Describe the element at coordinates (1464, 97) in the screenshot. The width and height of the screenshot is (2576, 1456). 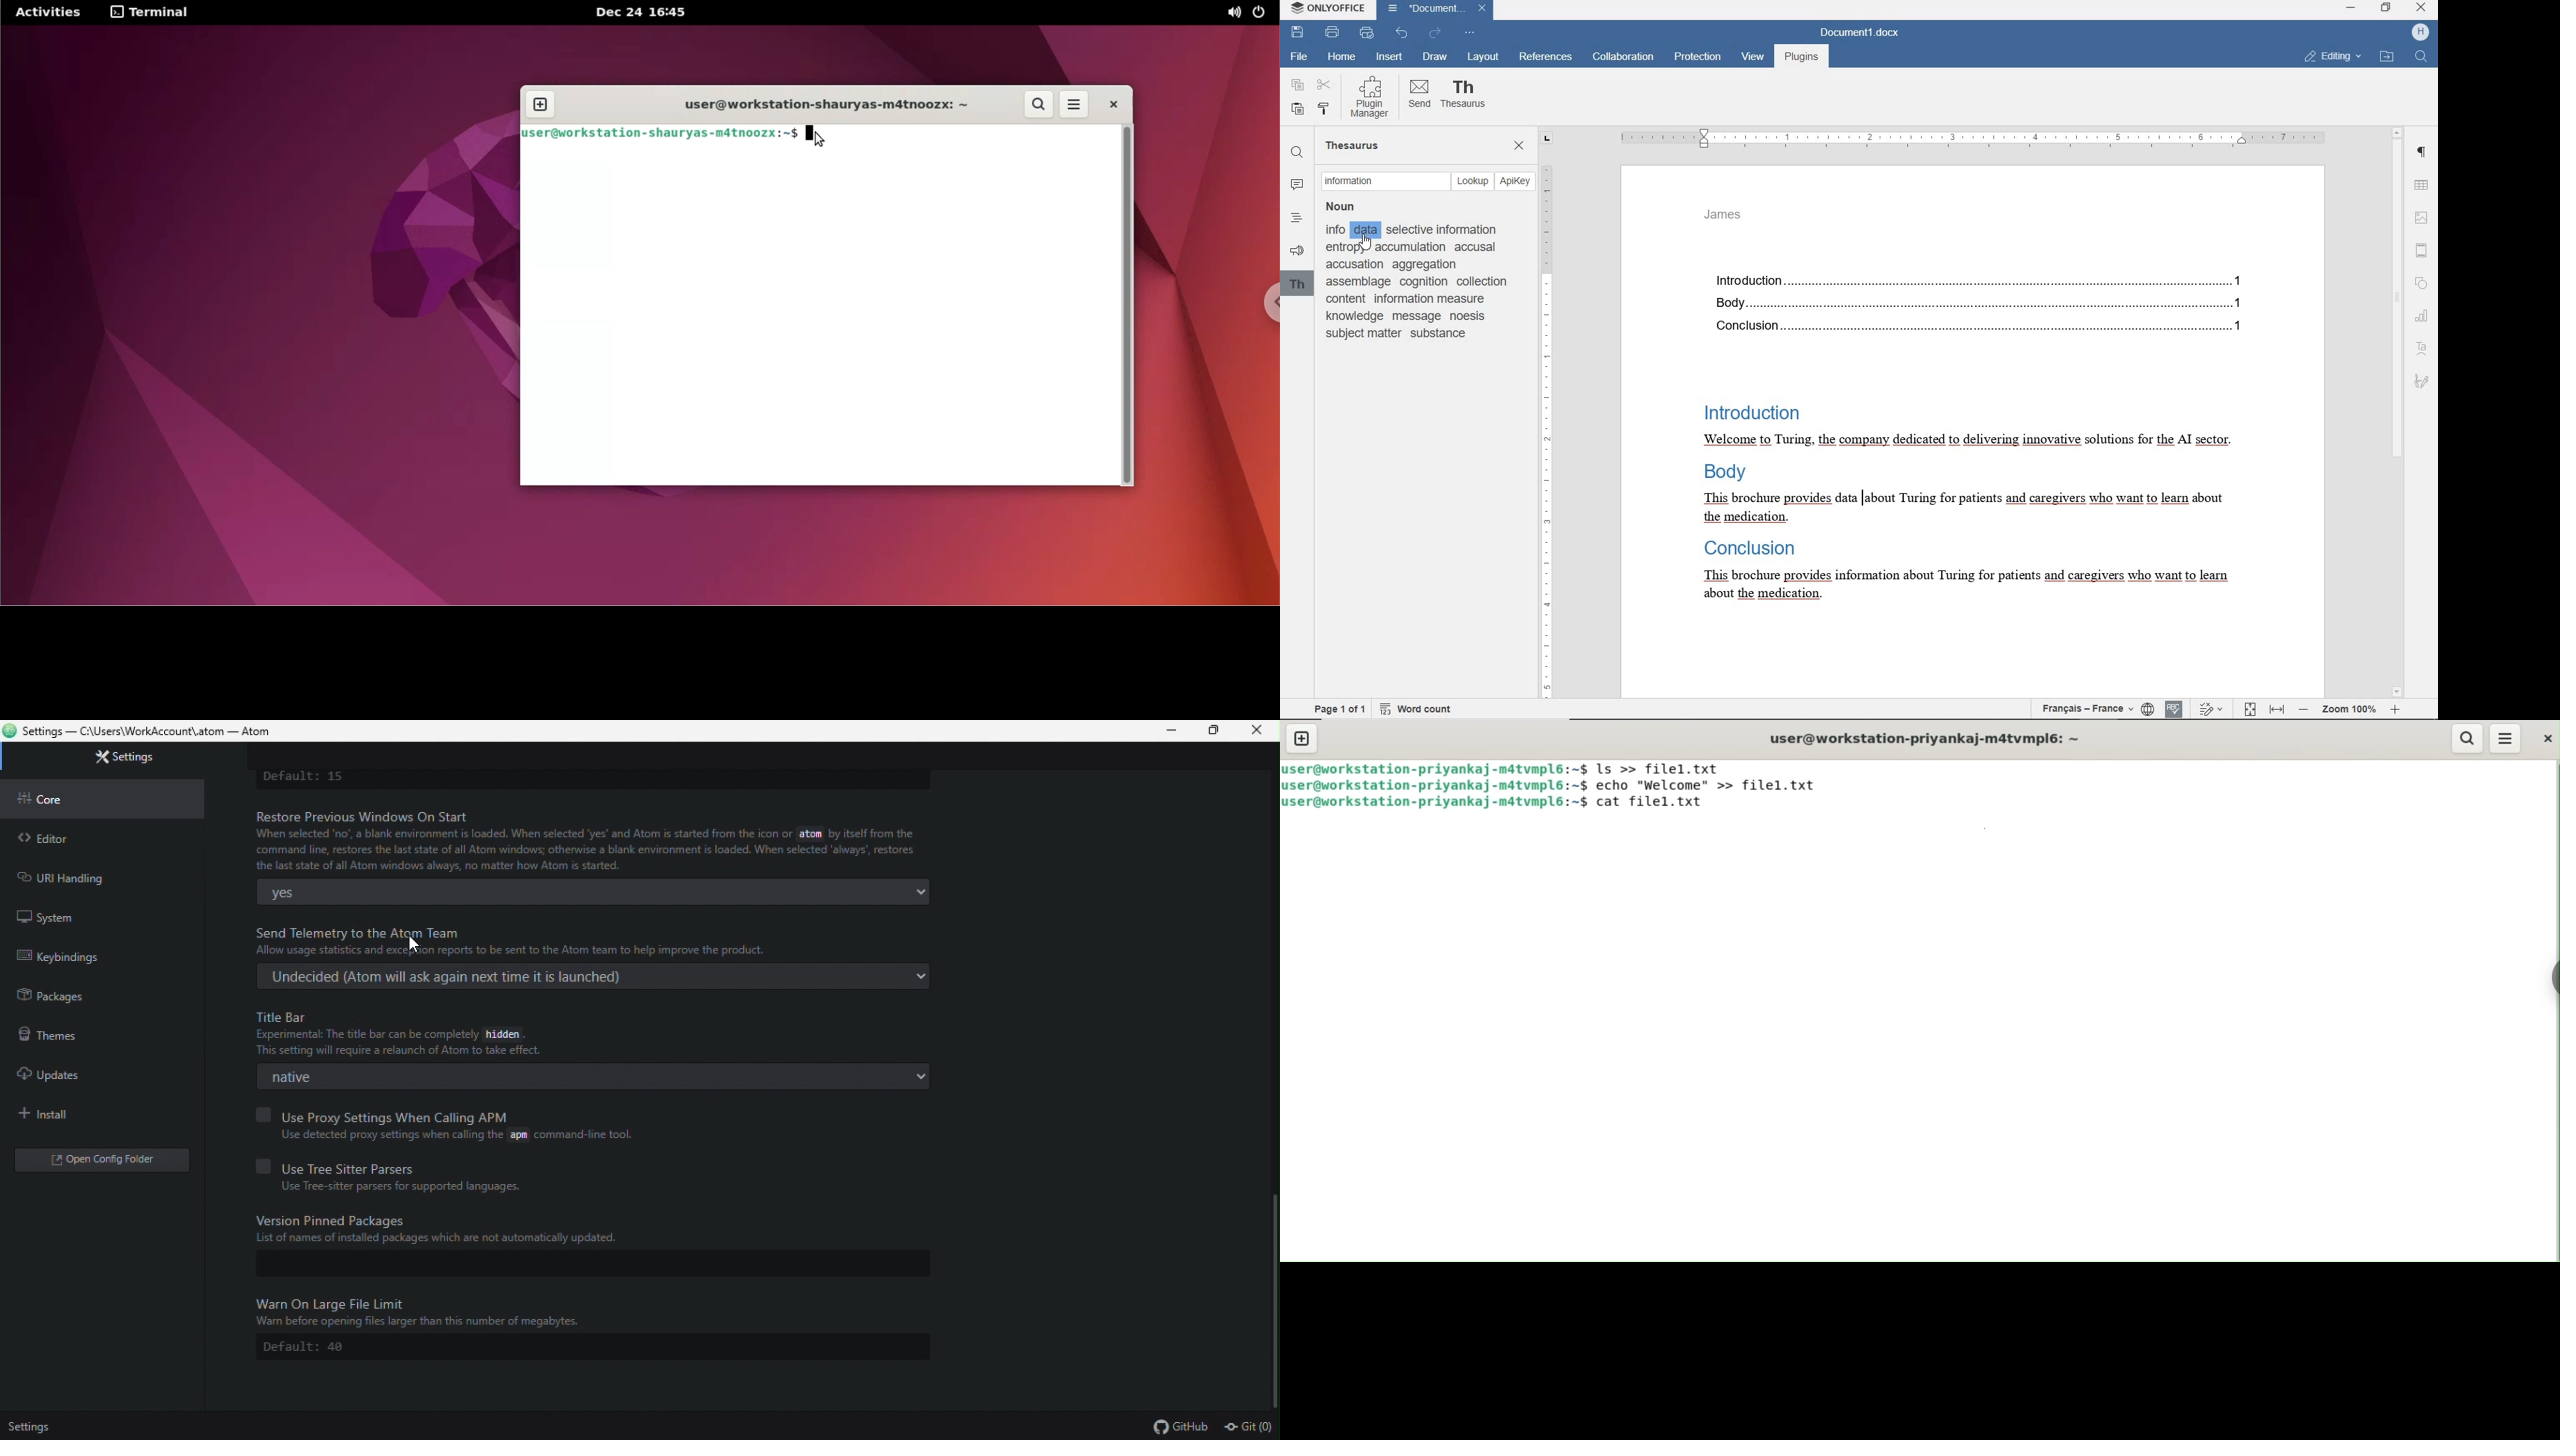
I see `THESAURUS` at that location.